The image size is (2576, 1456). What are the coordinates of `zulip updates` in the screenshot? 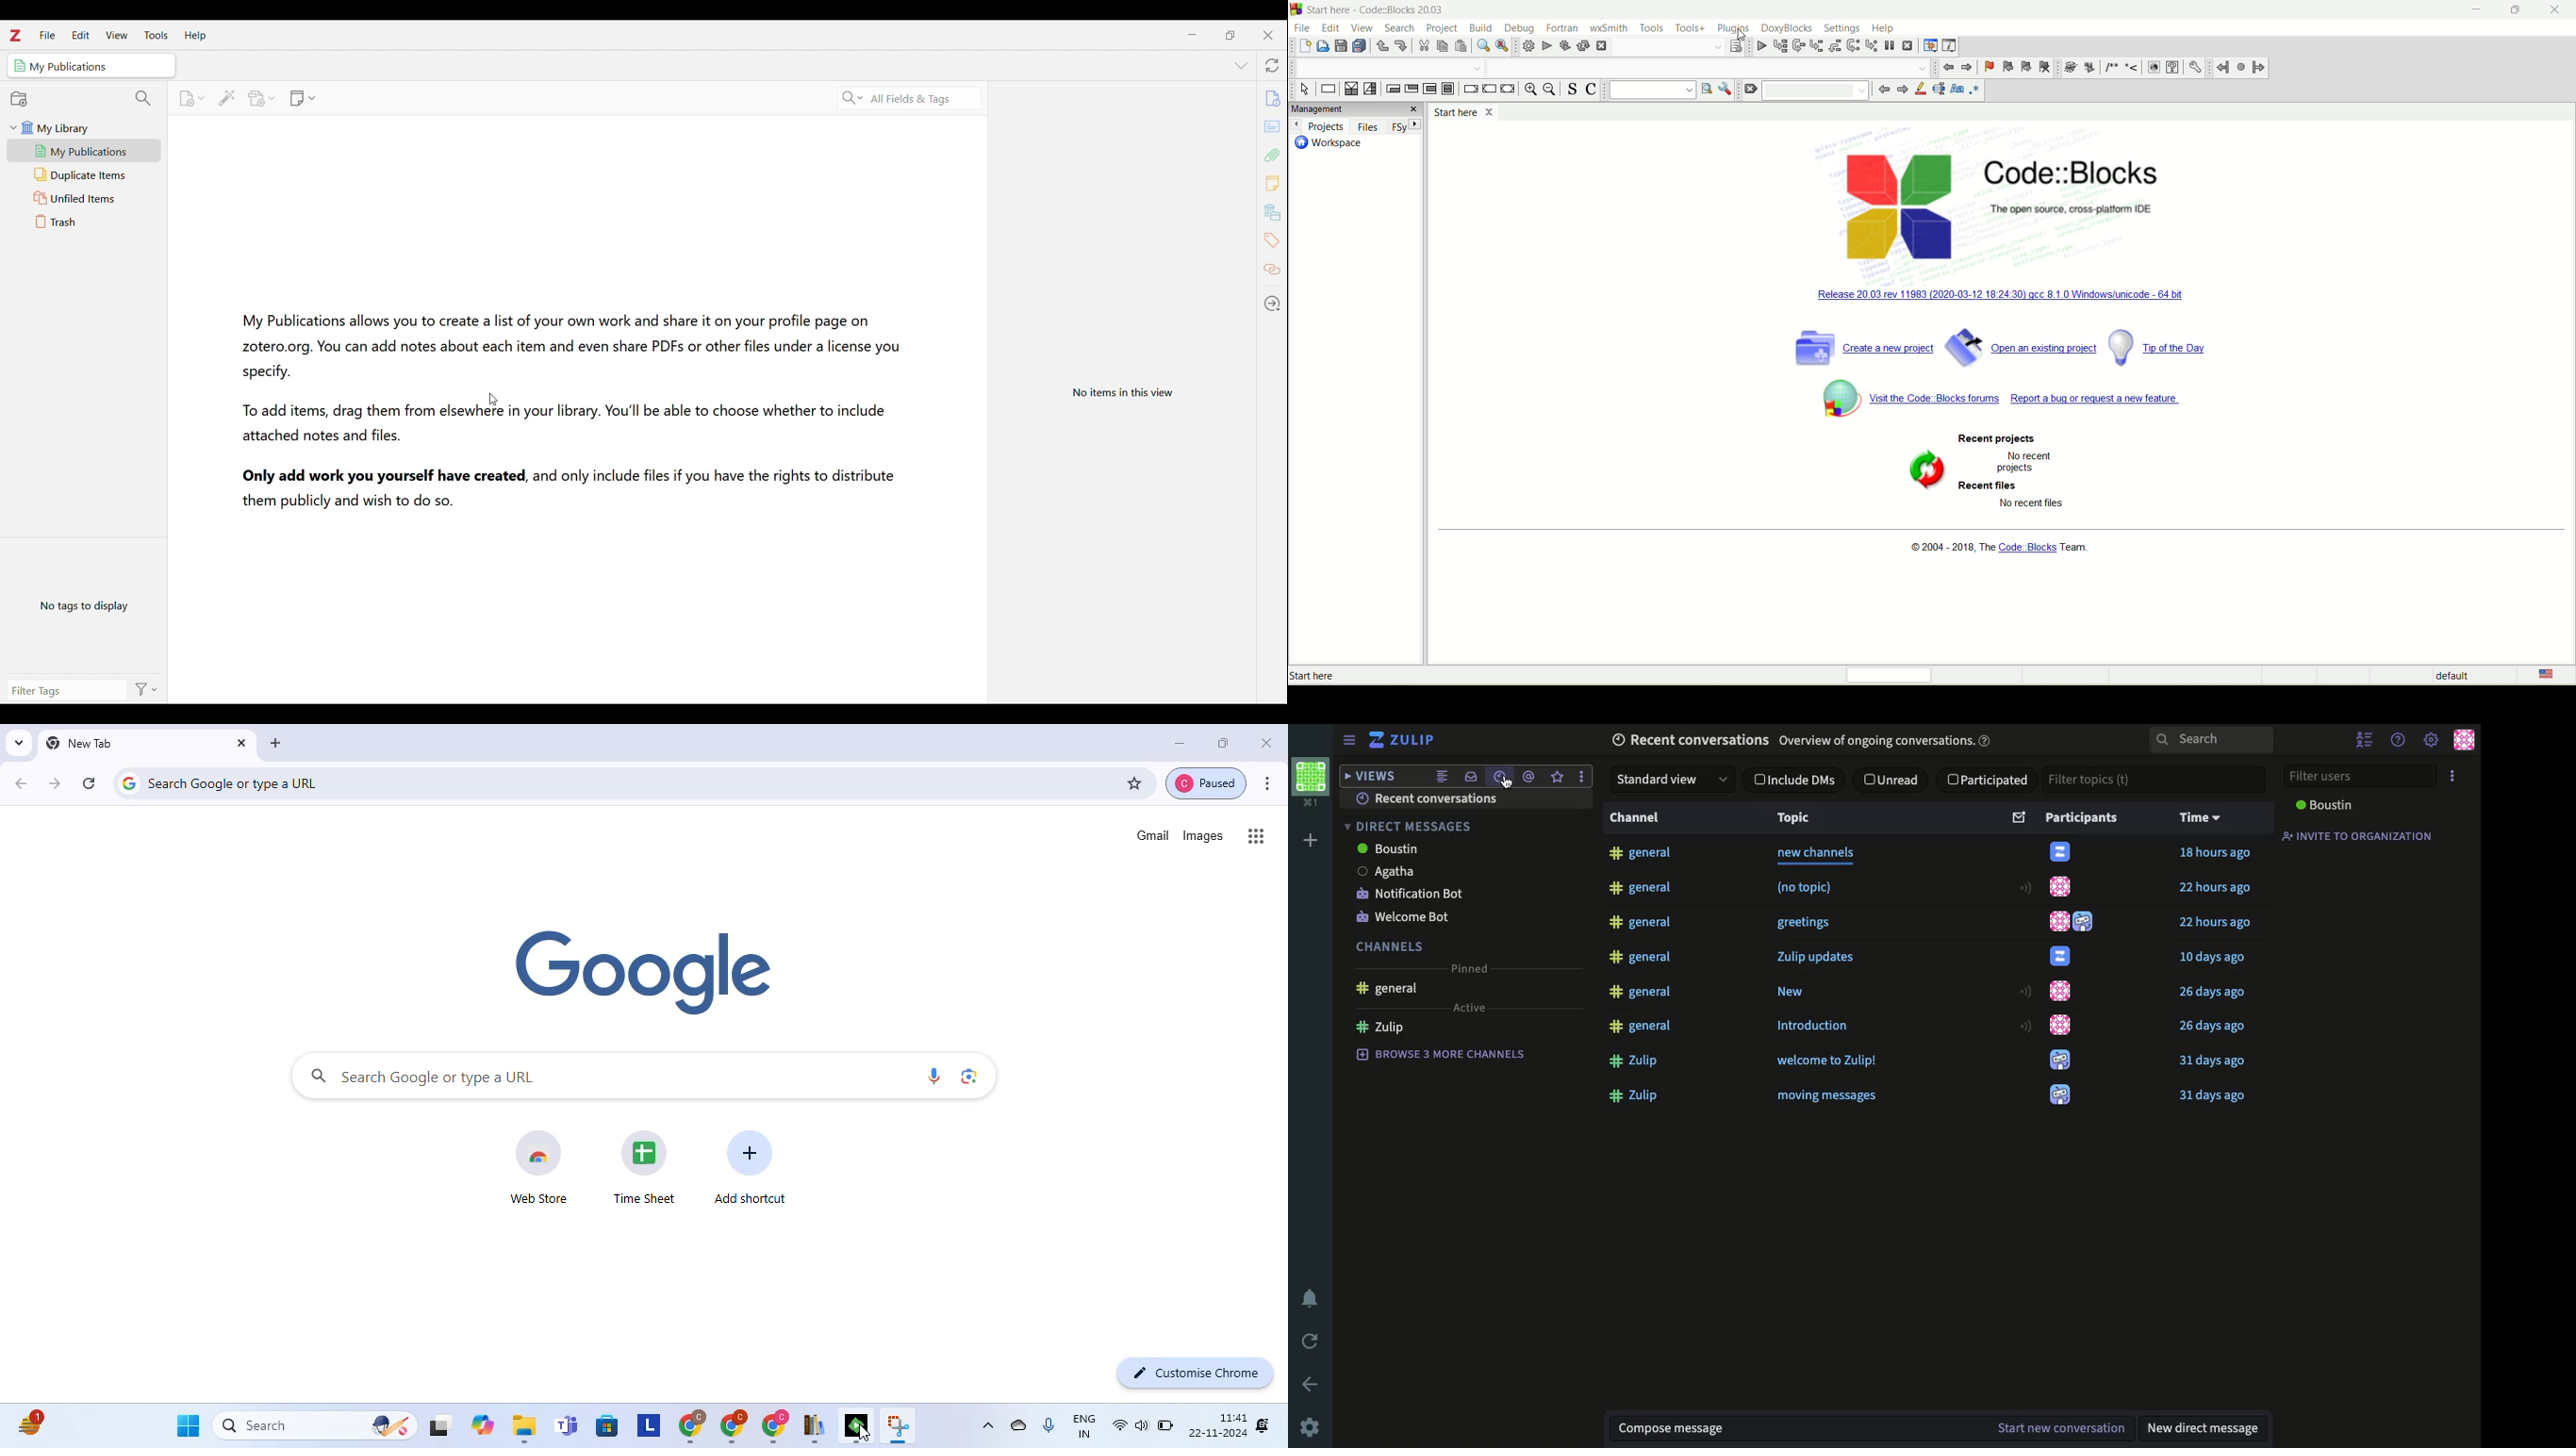 It's located at (1826, 958).